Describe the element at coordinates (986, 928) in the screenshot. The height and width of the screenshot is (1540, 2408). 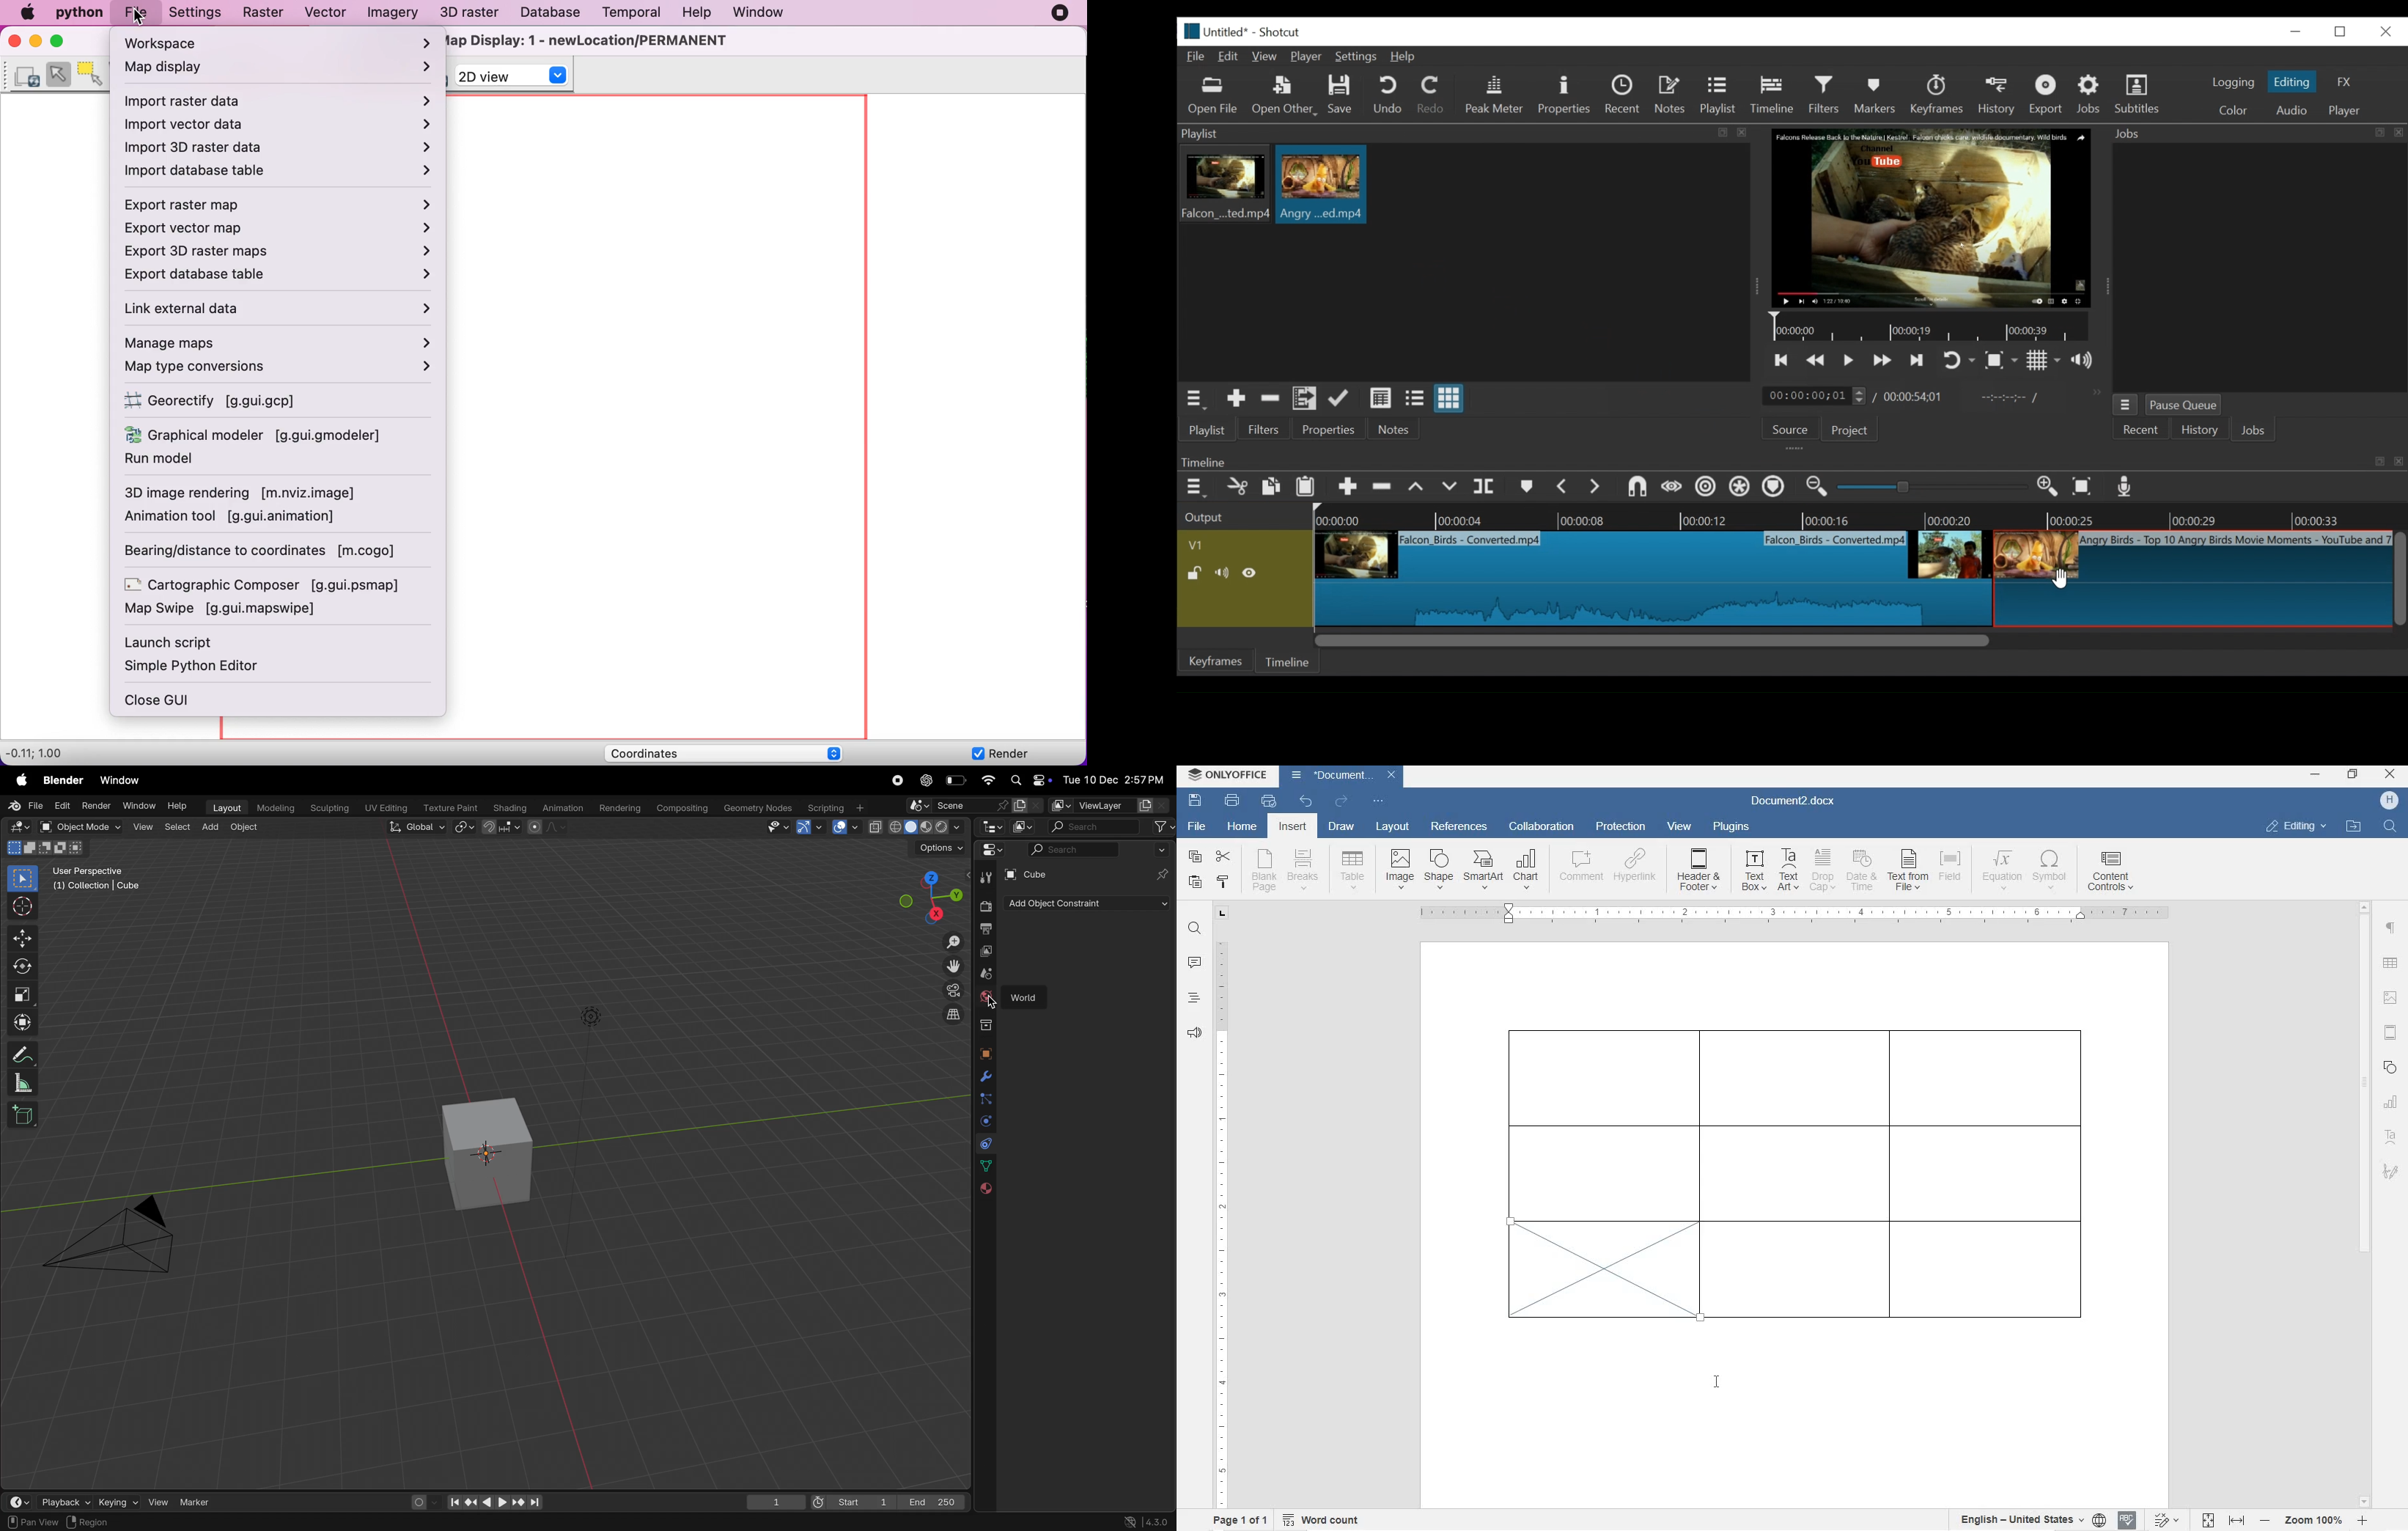
I see `output` at that location.